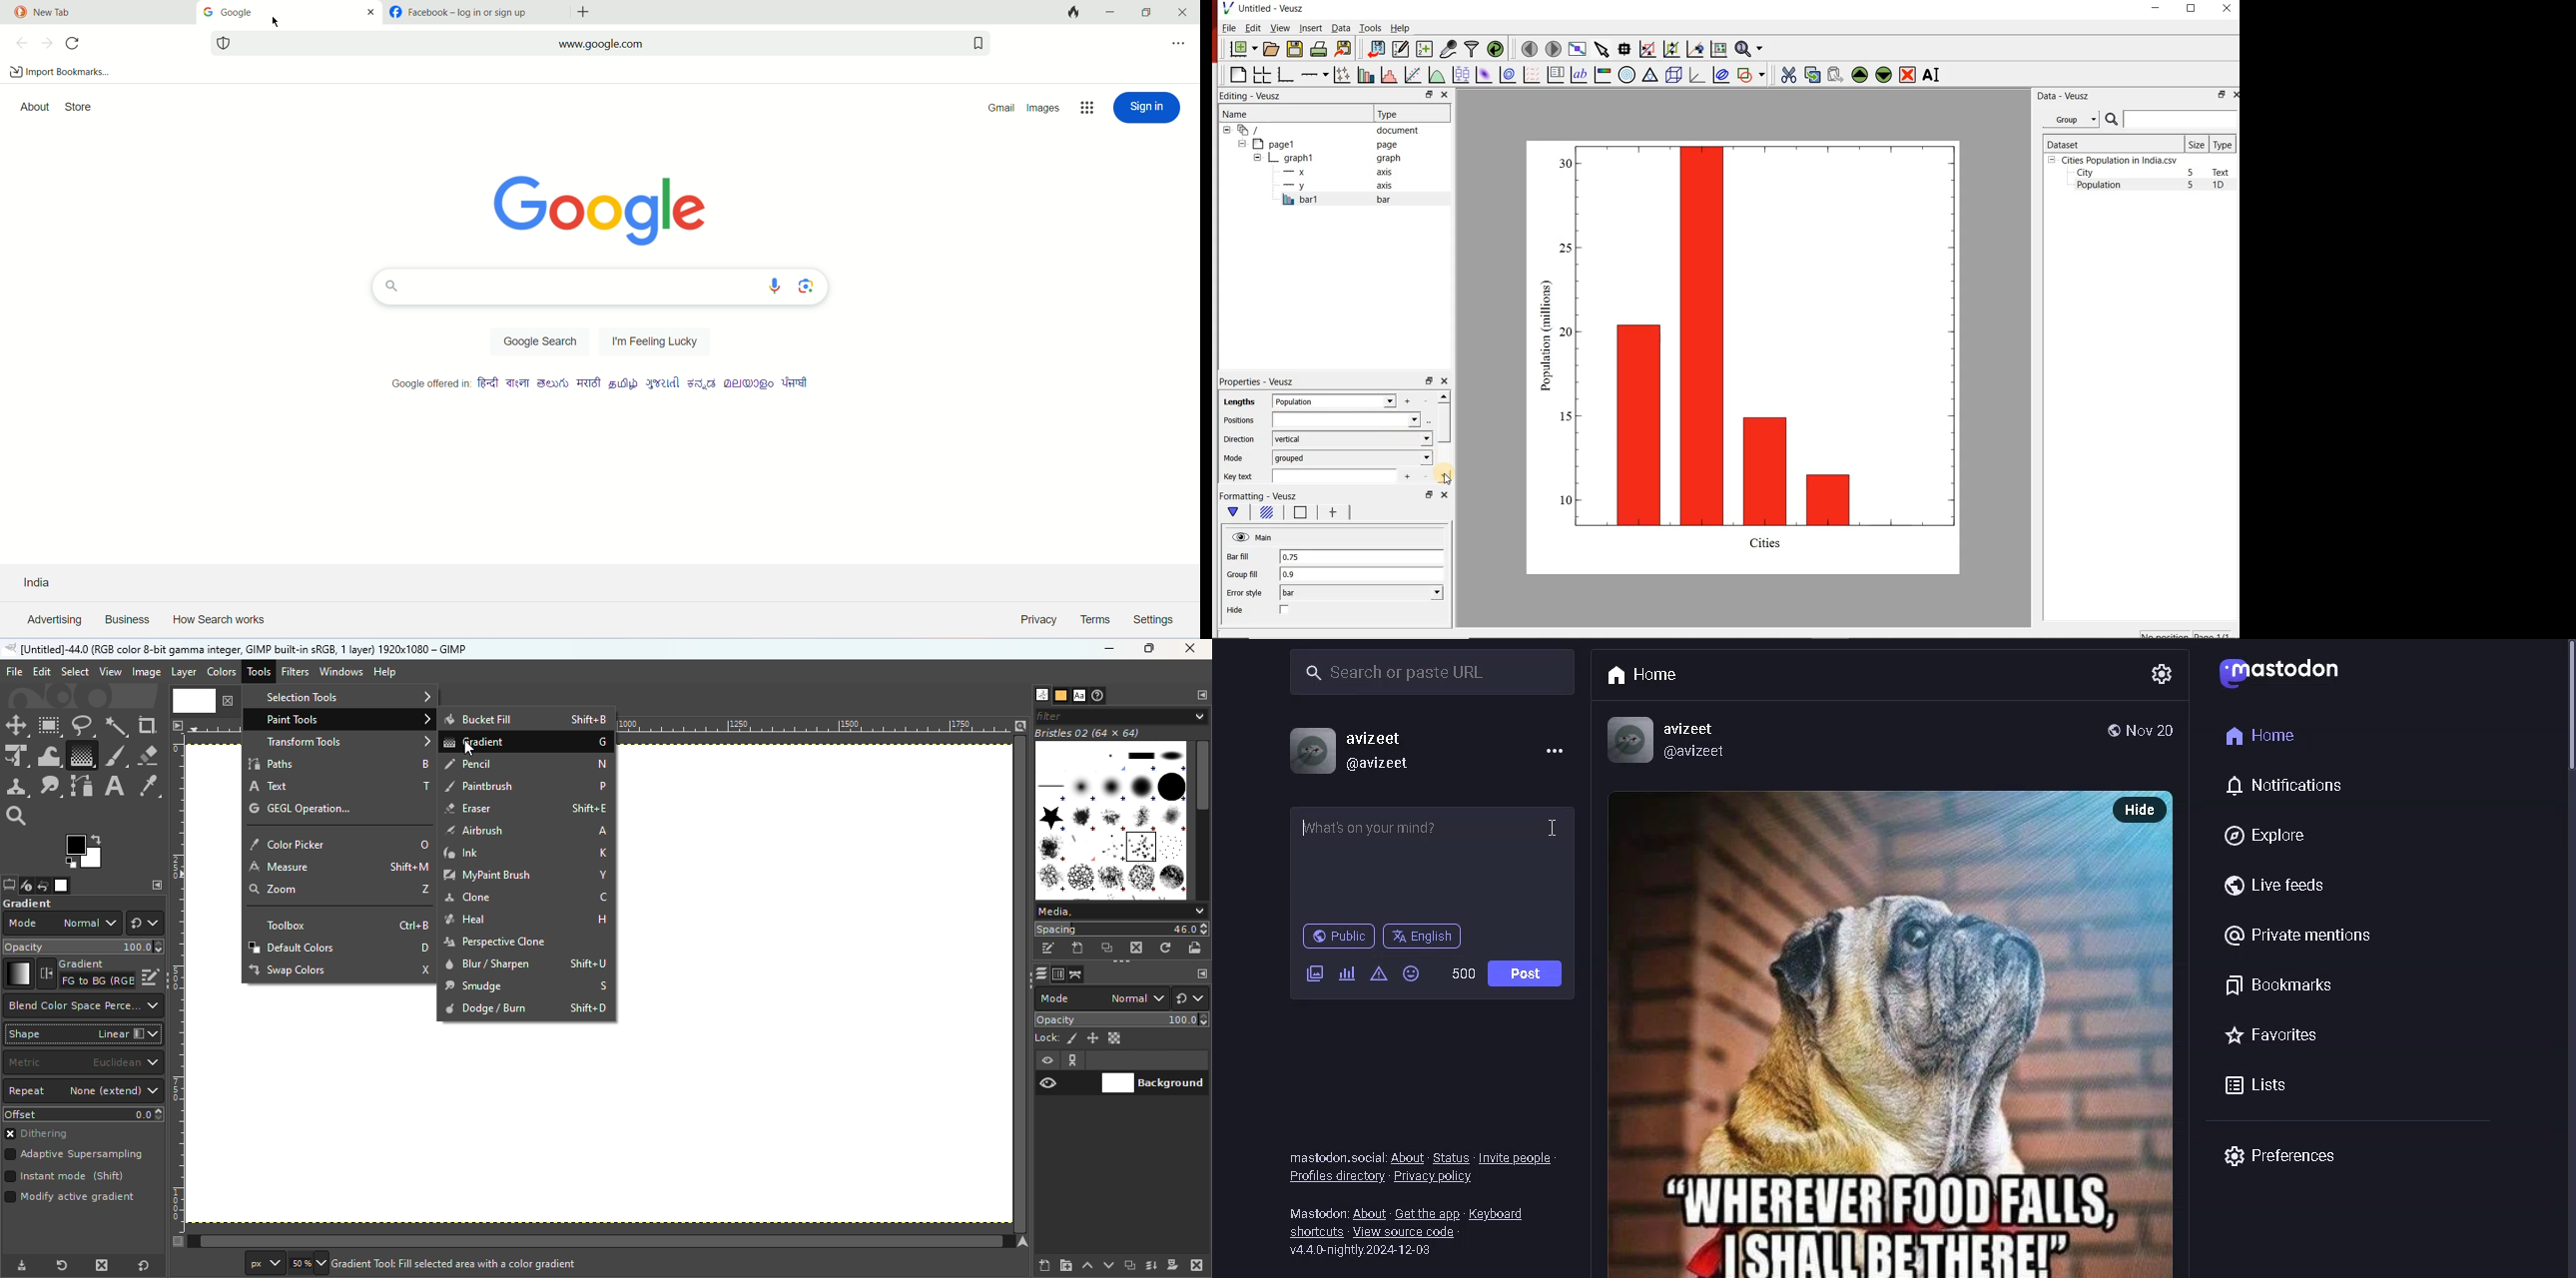  I want to click on add a shape to the plot, so click(1752, 74).